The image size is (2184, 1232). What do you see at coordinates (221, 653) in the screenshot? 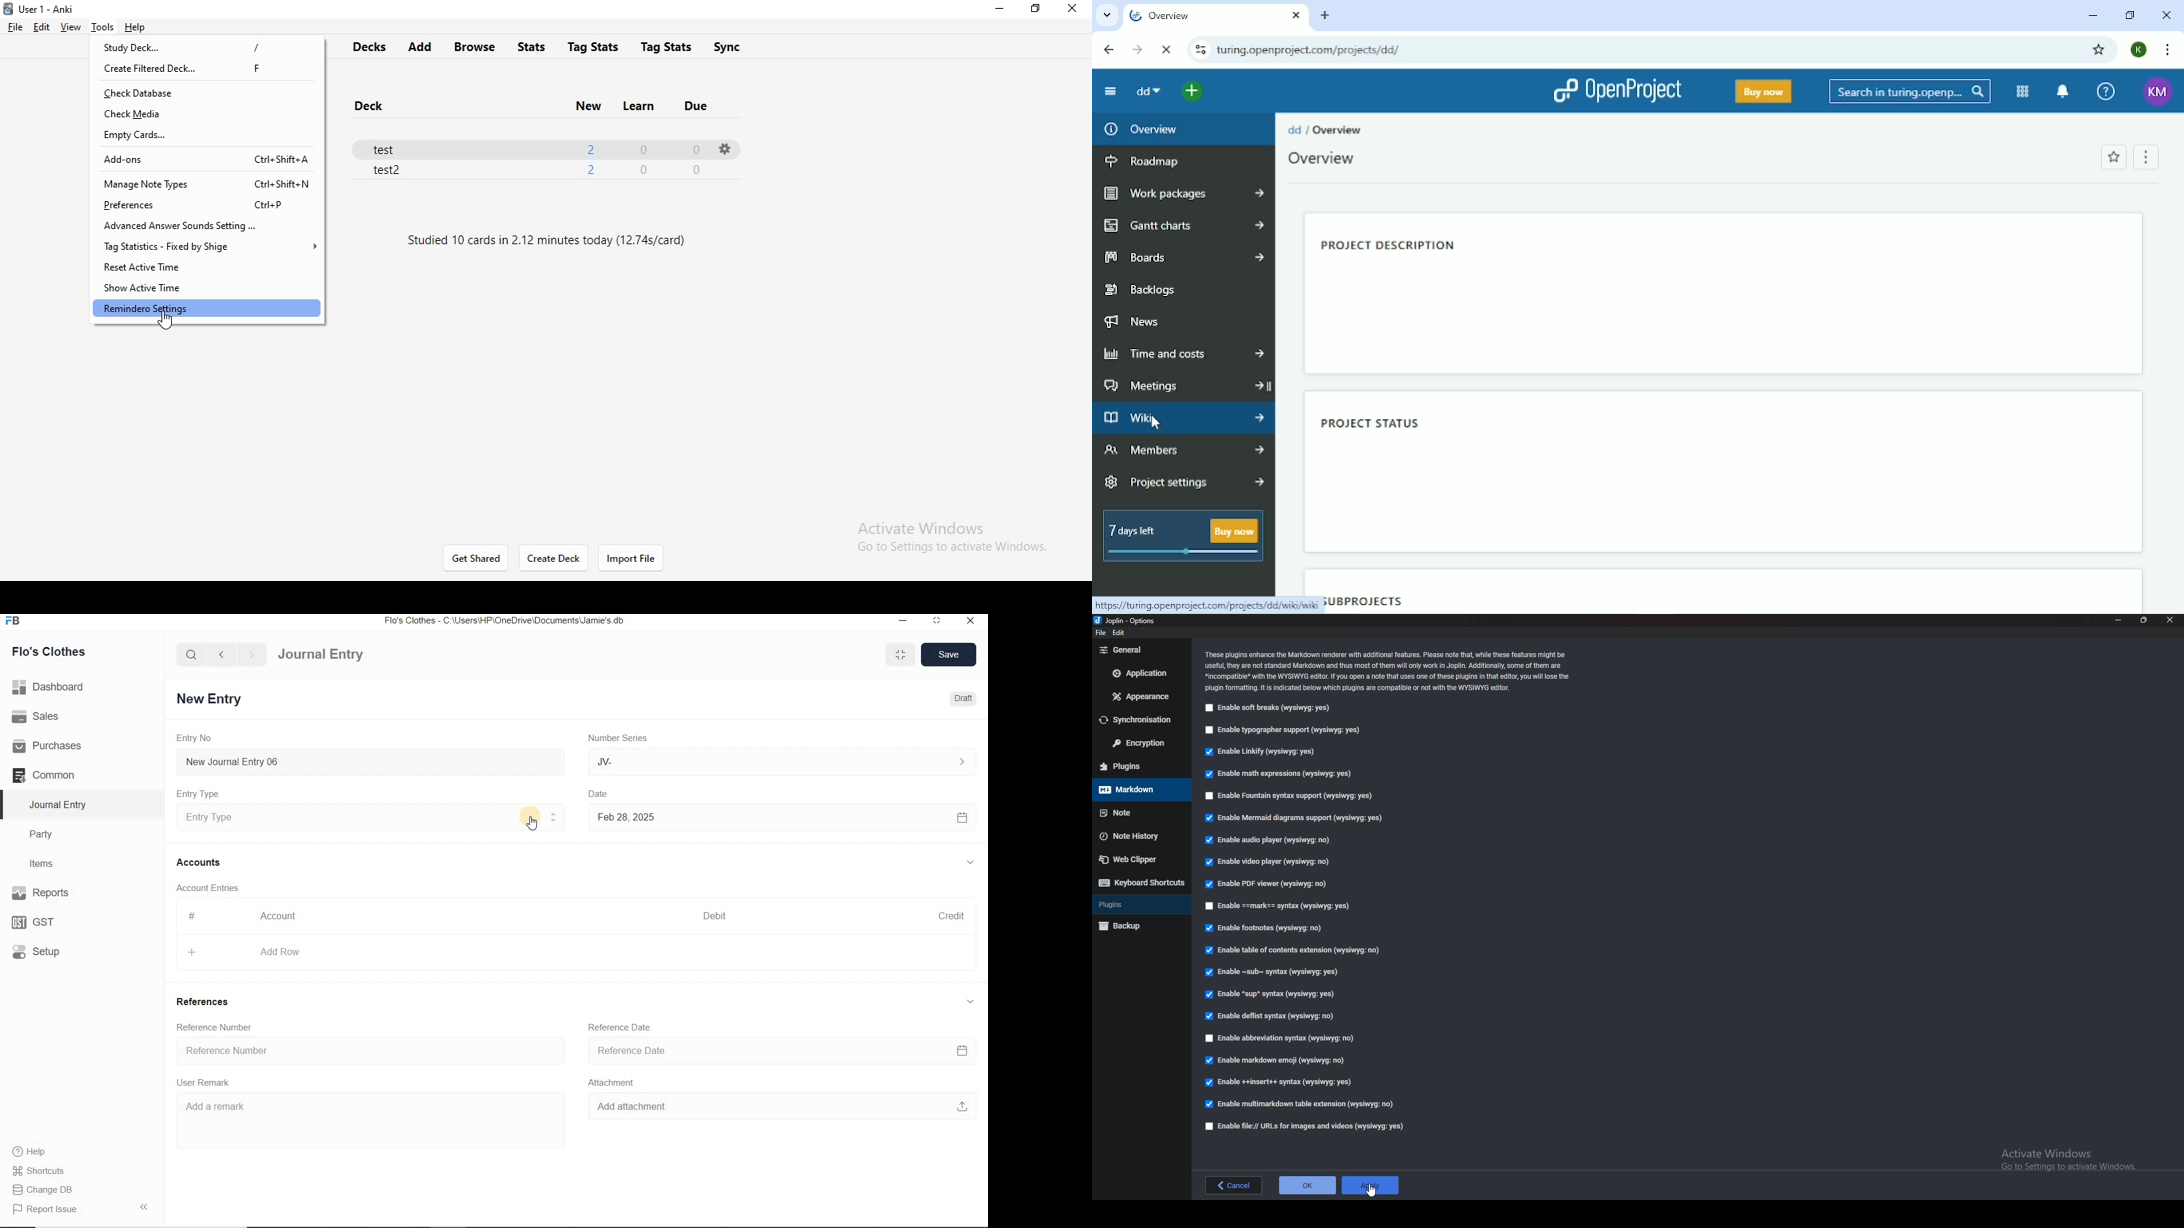
I see `back` at bounding box center [221, 653].